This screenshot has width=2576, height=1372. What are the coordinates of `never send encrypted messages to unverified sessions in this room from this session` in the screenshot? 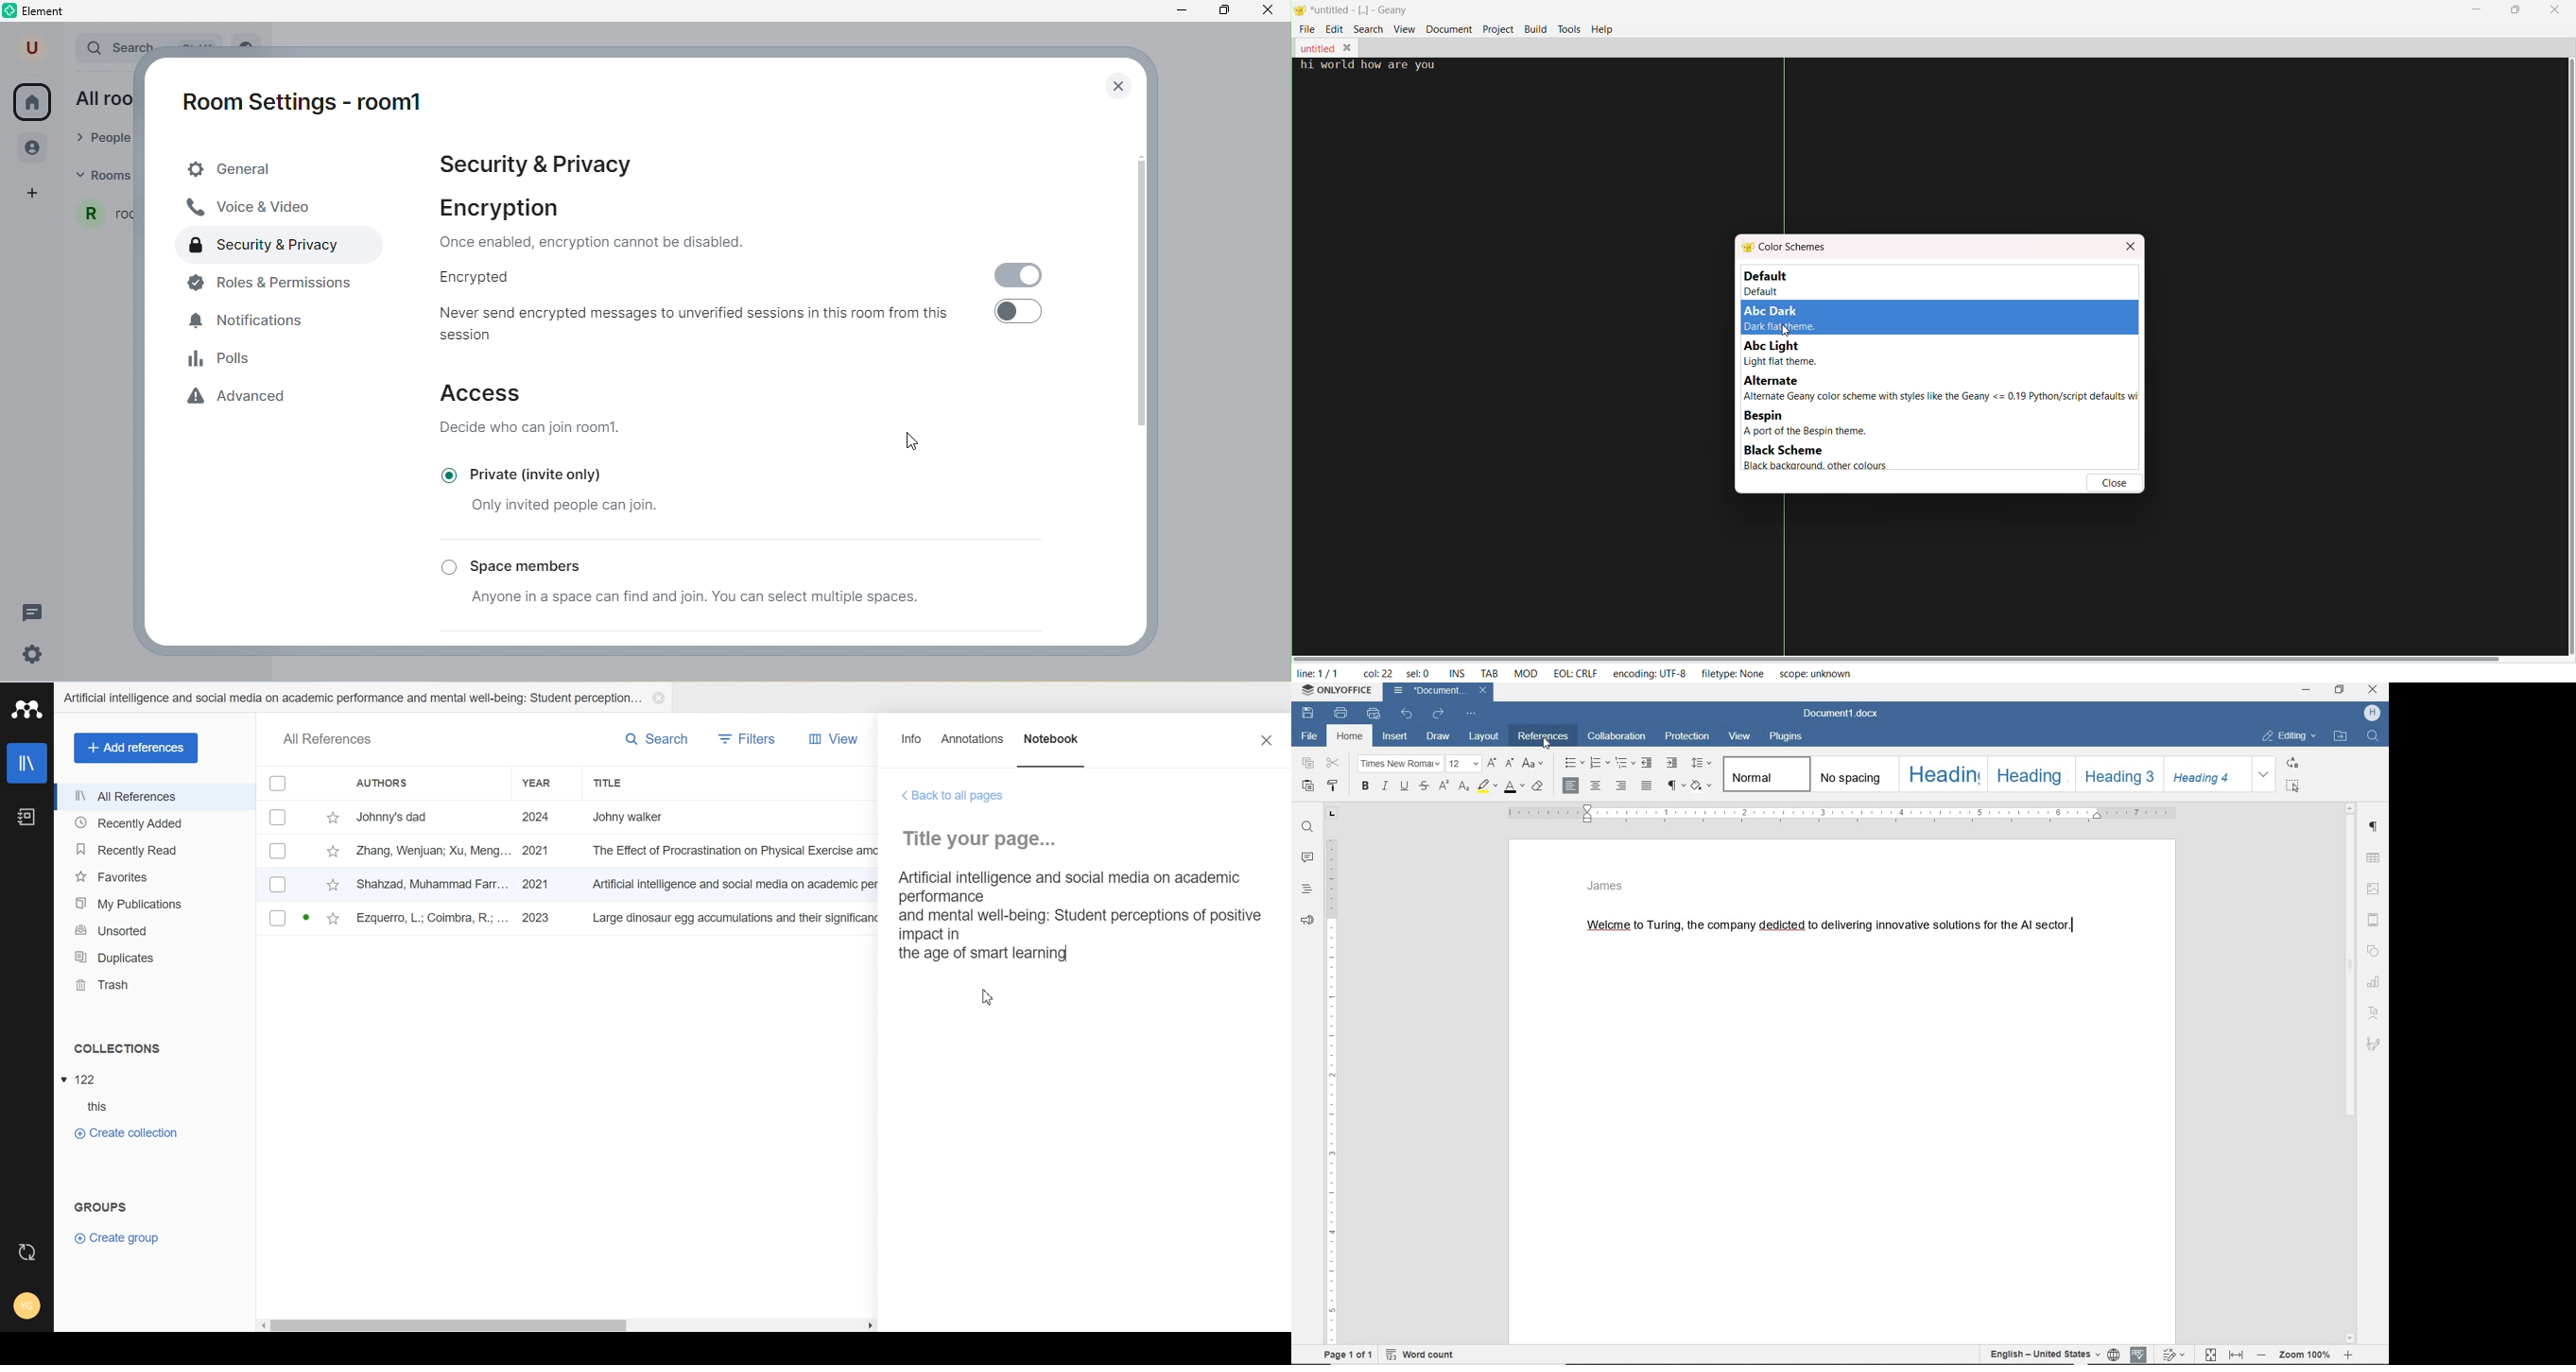 It's located at (702, 323).